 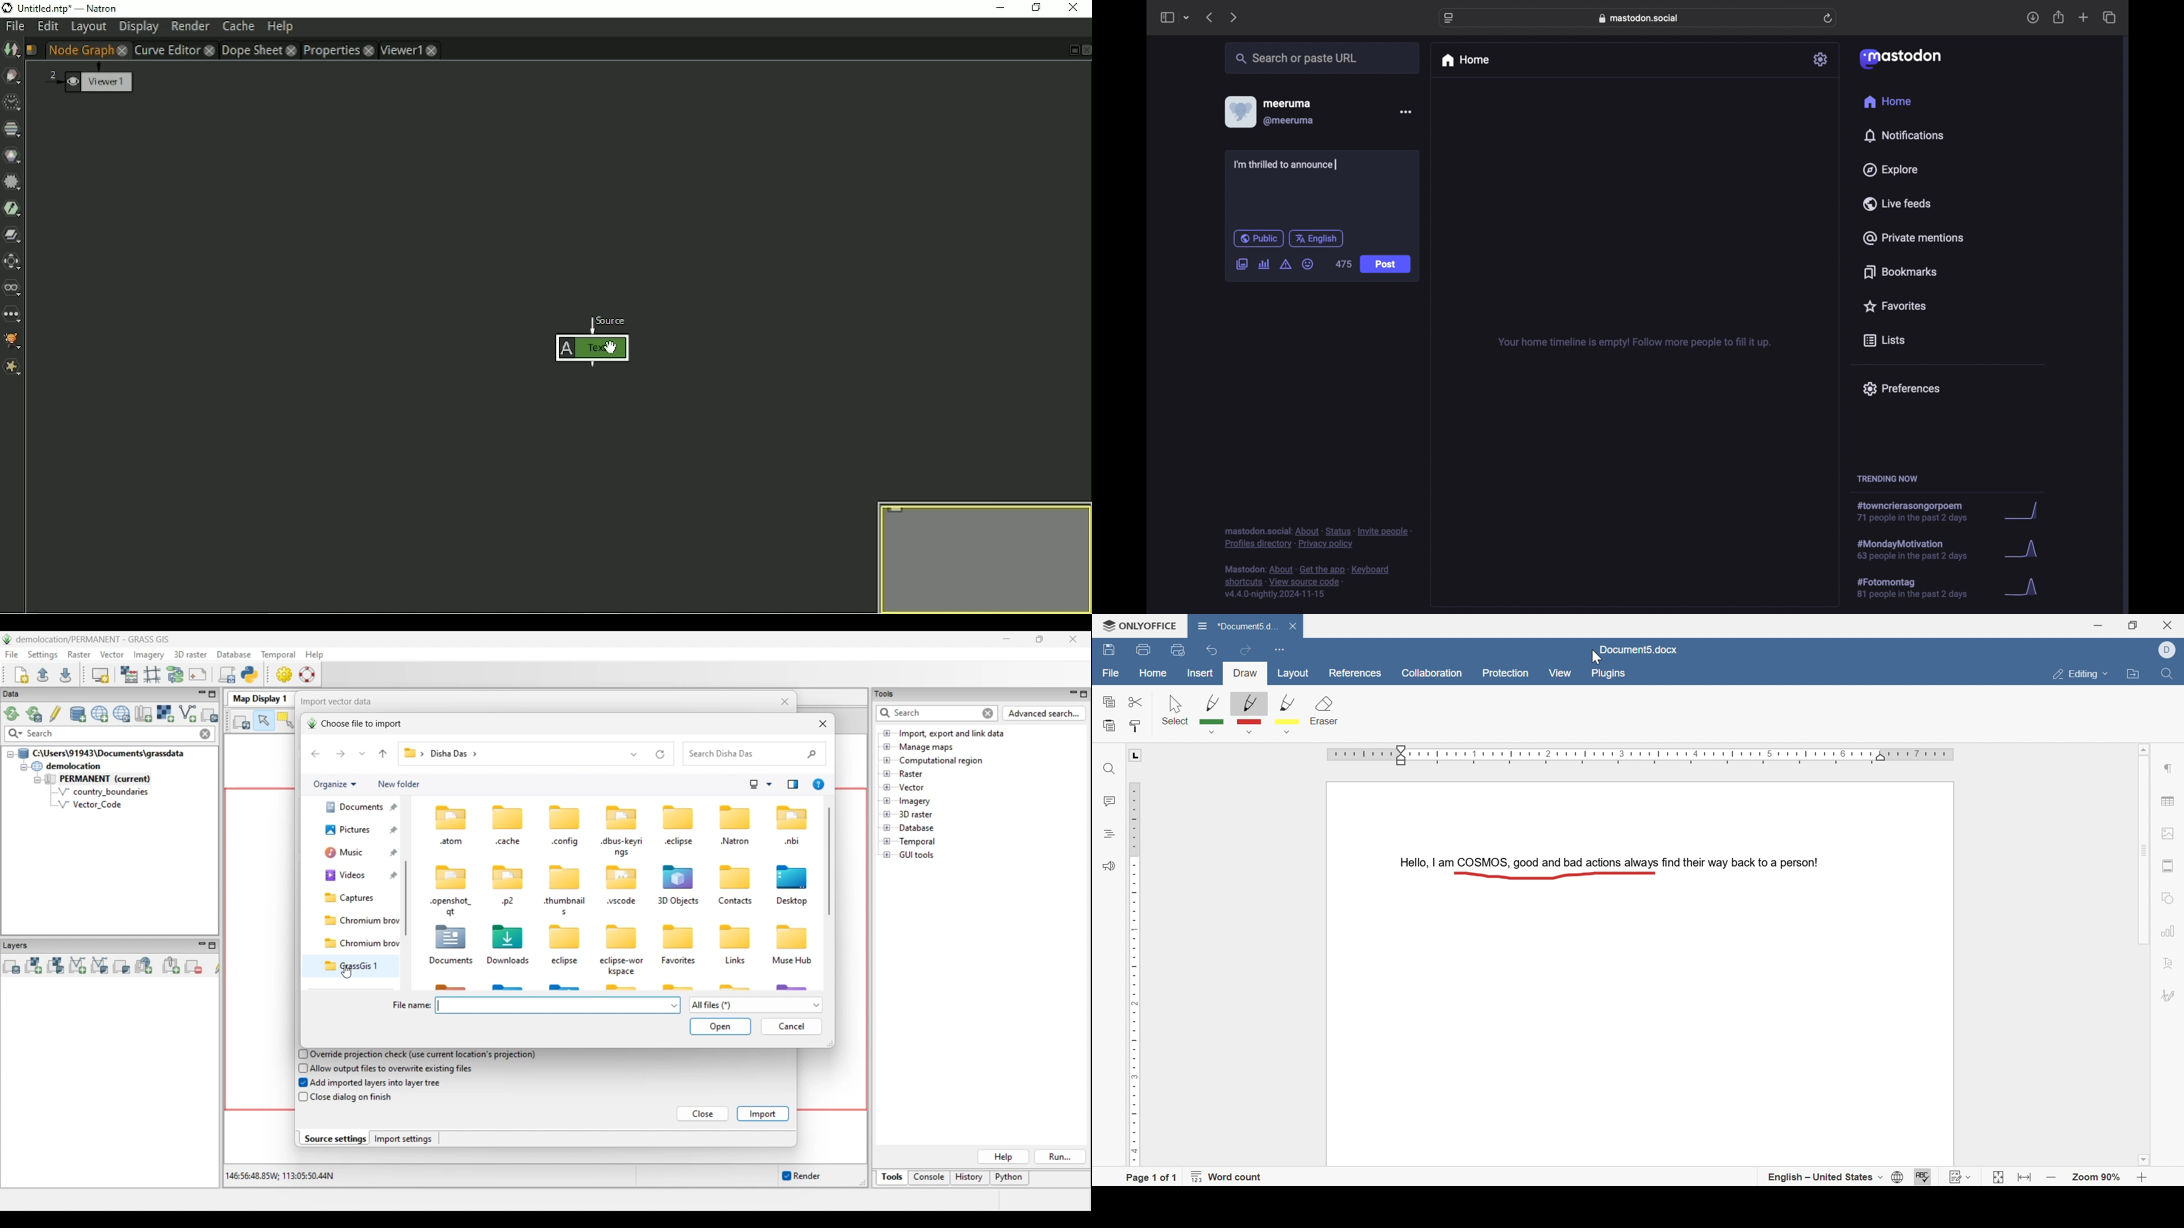 What do you see at coordinates (88, 79) in the screenshot?
I see `Viewer1` at bounding box center [88, 79].